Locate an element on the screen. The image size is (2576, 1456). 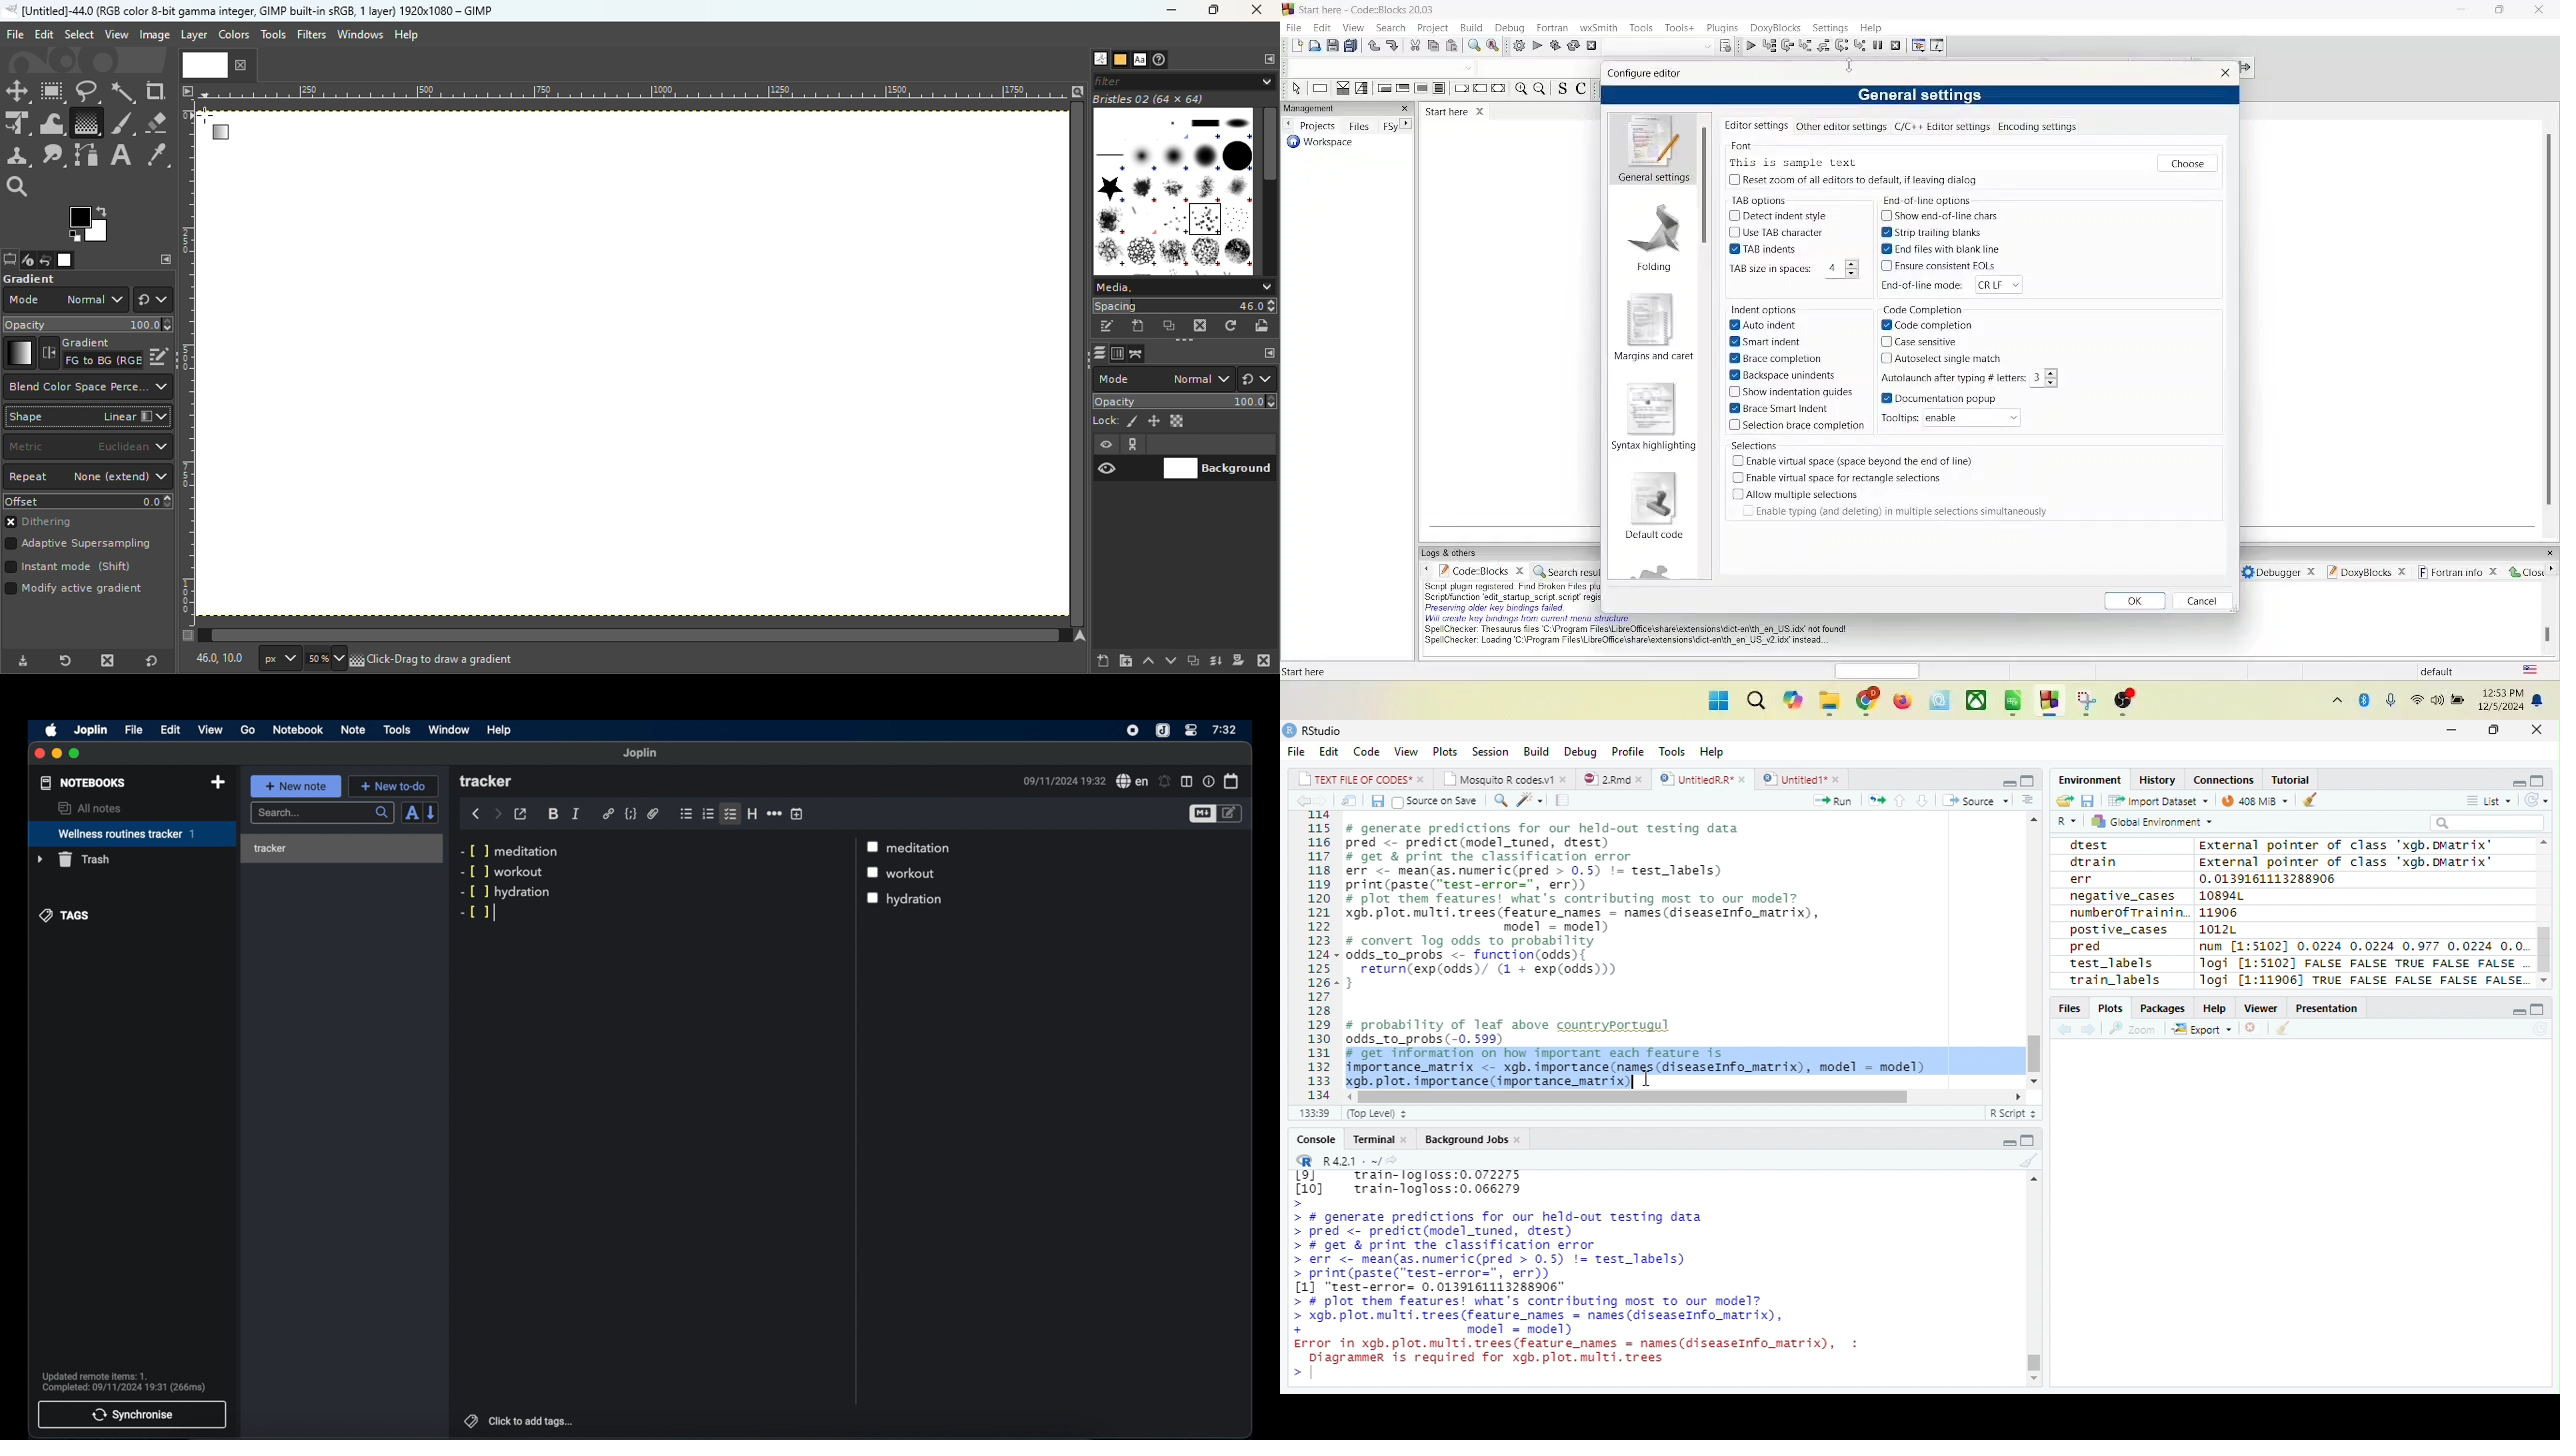
Open the paths dialog is located at coordinates (1137, 354).